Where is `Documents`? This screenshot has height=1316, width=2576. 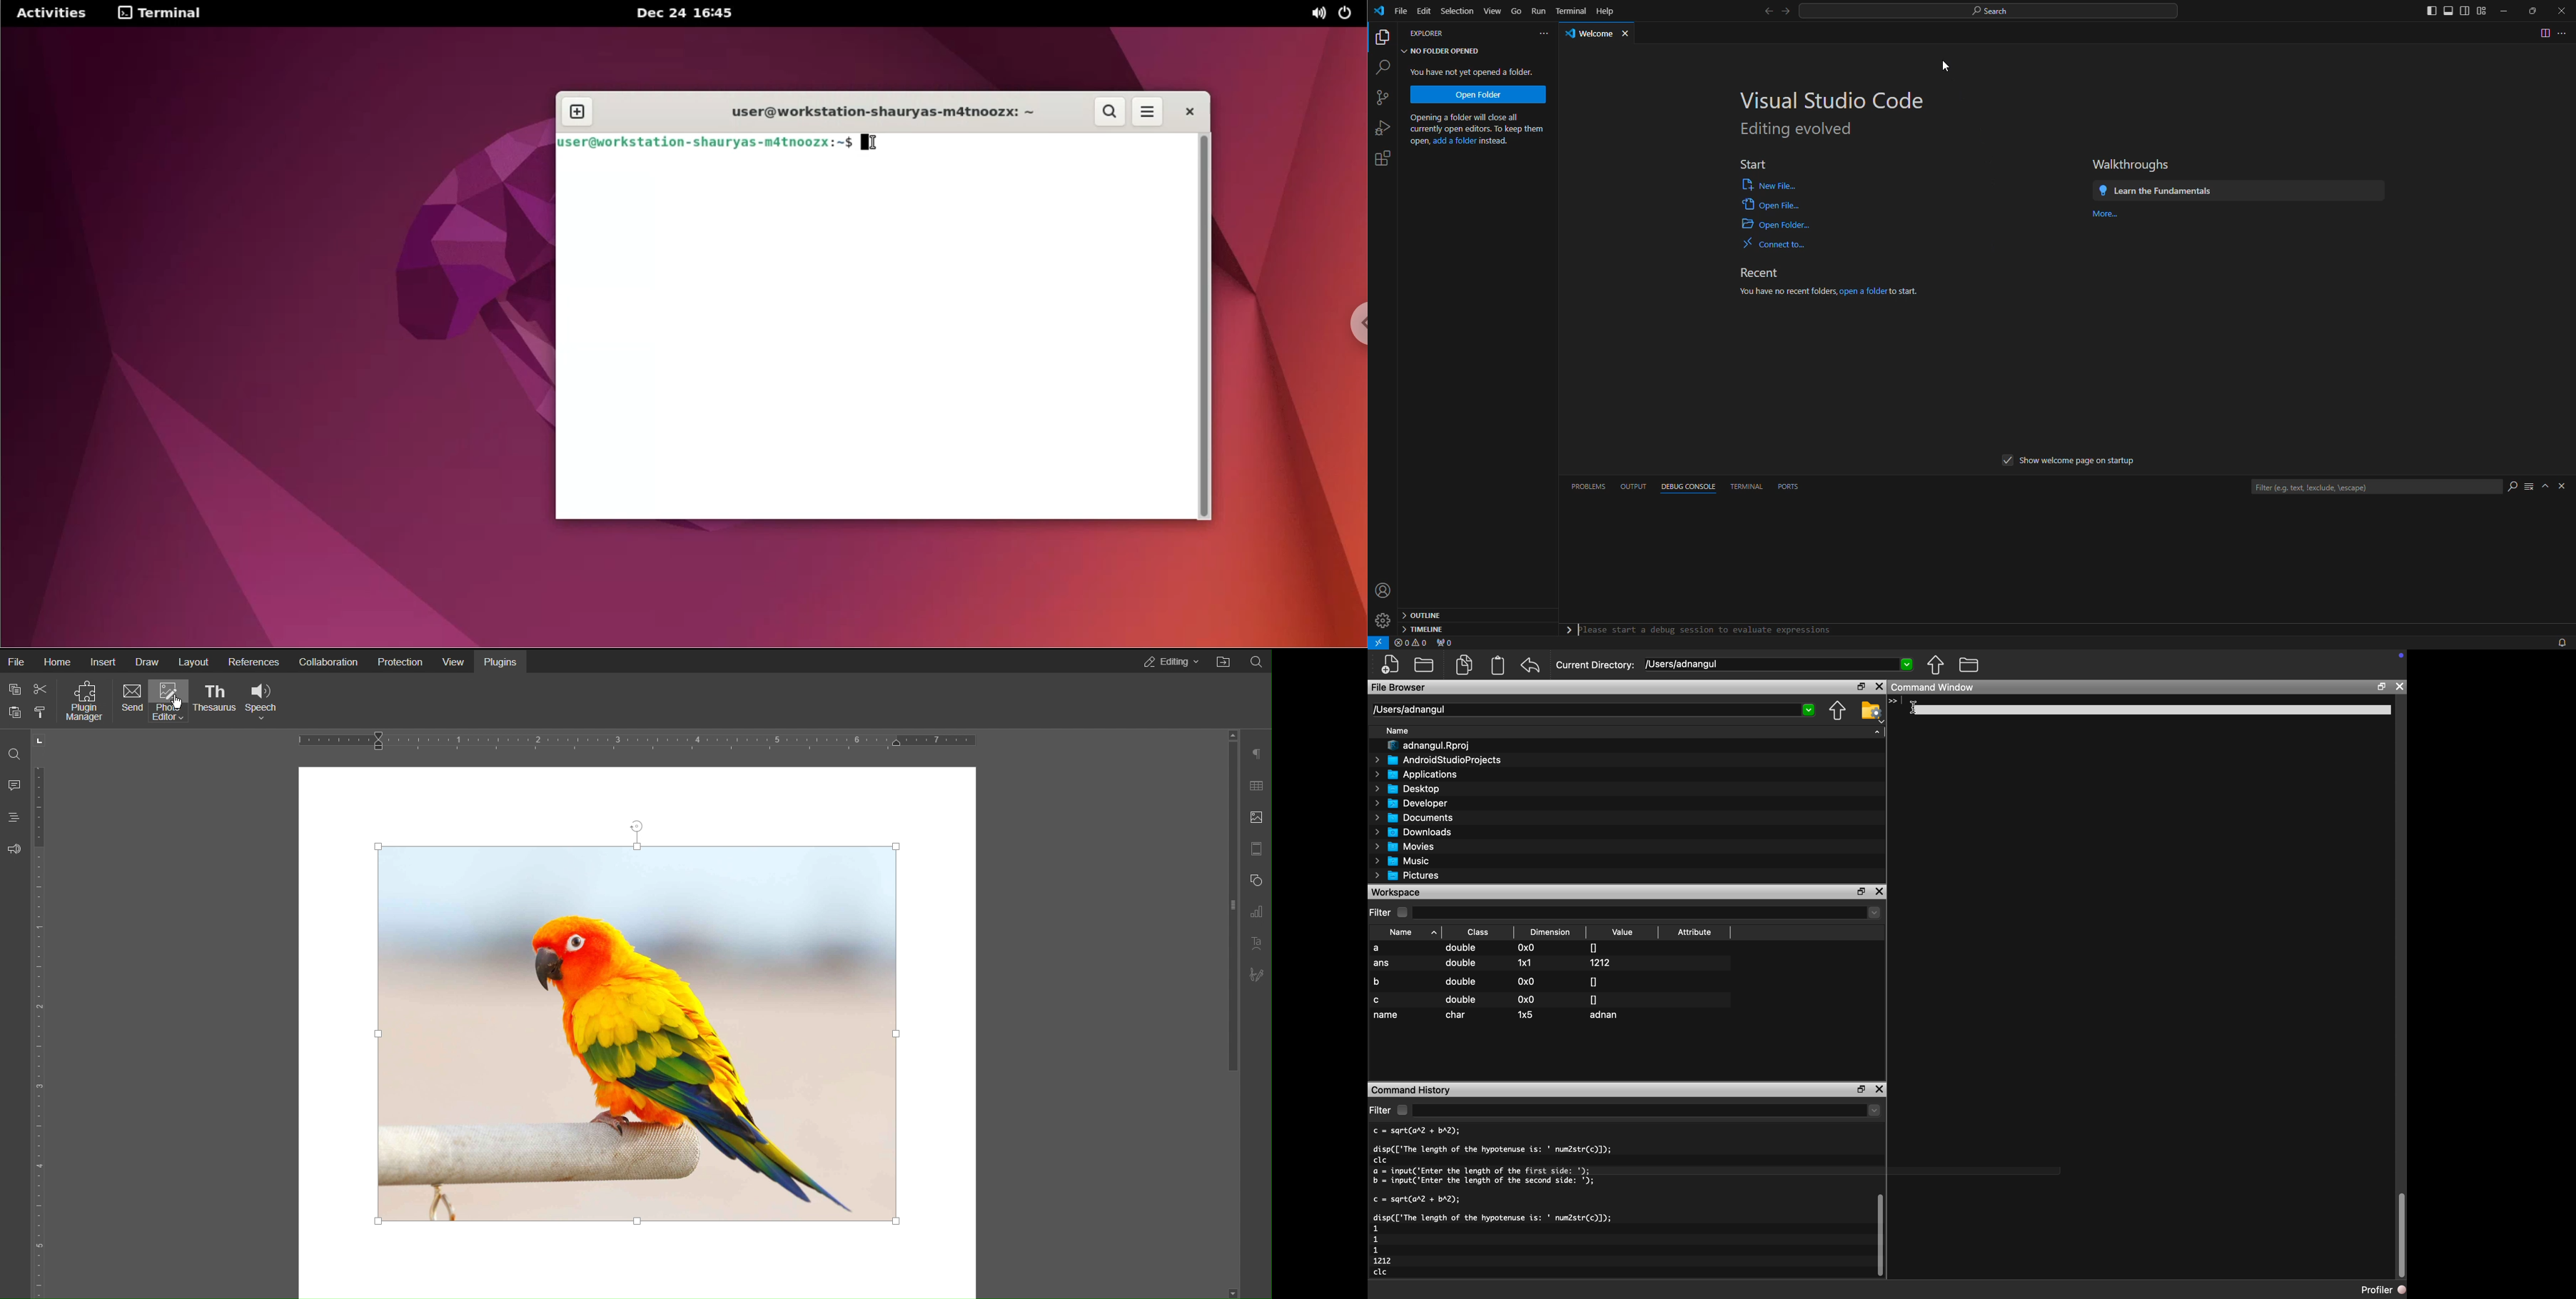 Documents is located at coordinates (1416, 818).